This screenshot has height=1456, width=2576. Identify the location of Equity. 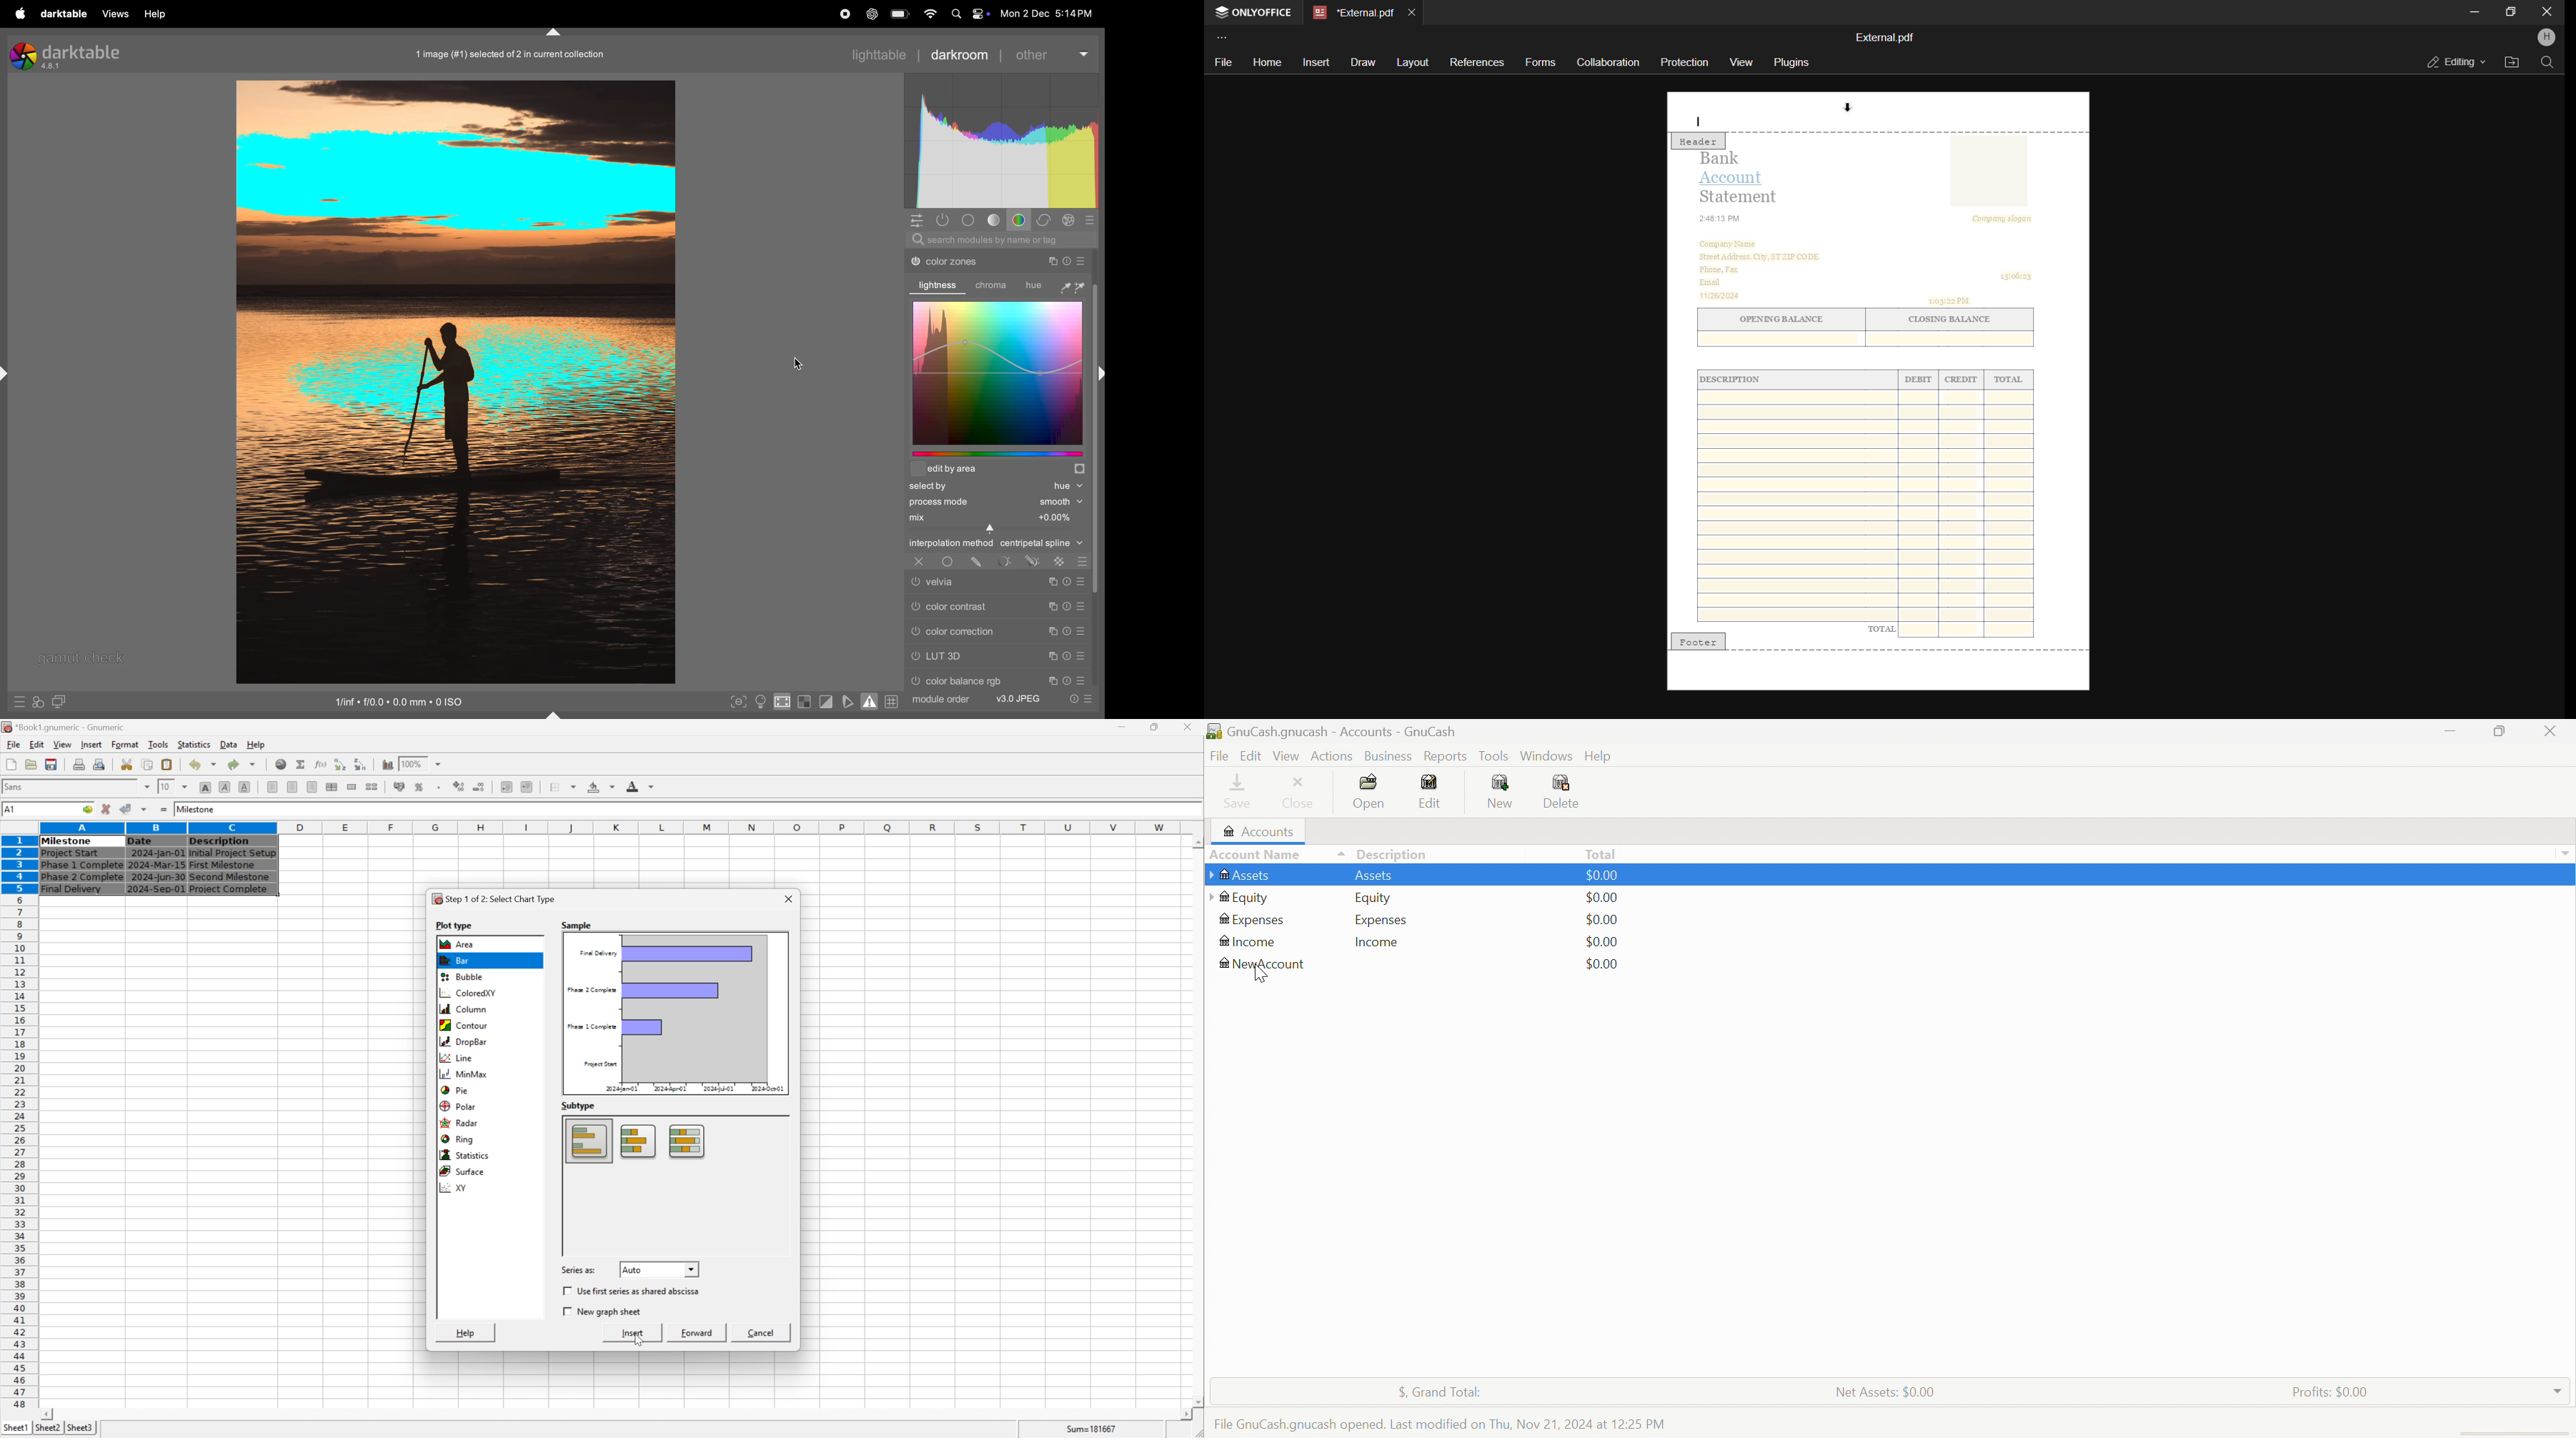
(1375, 896).